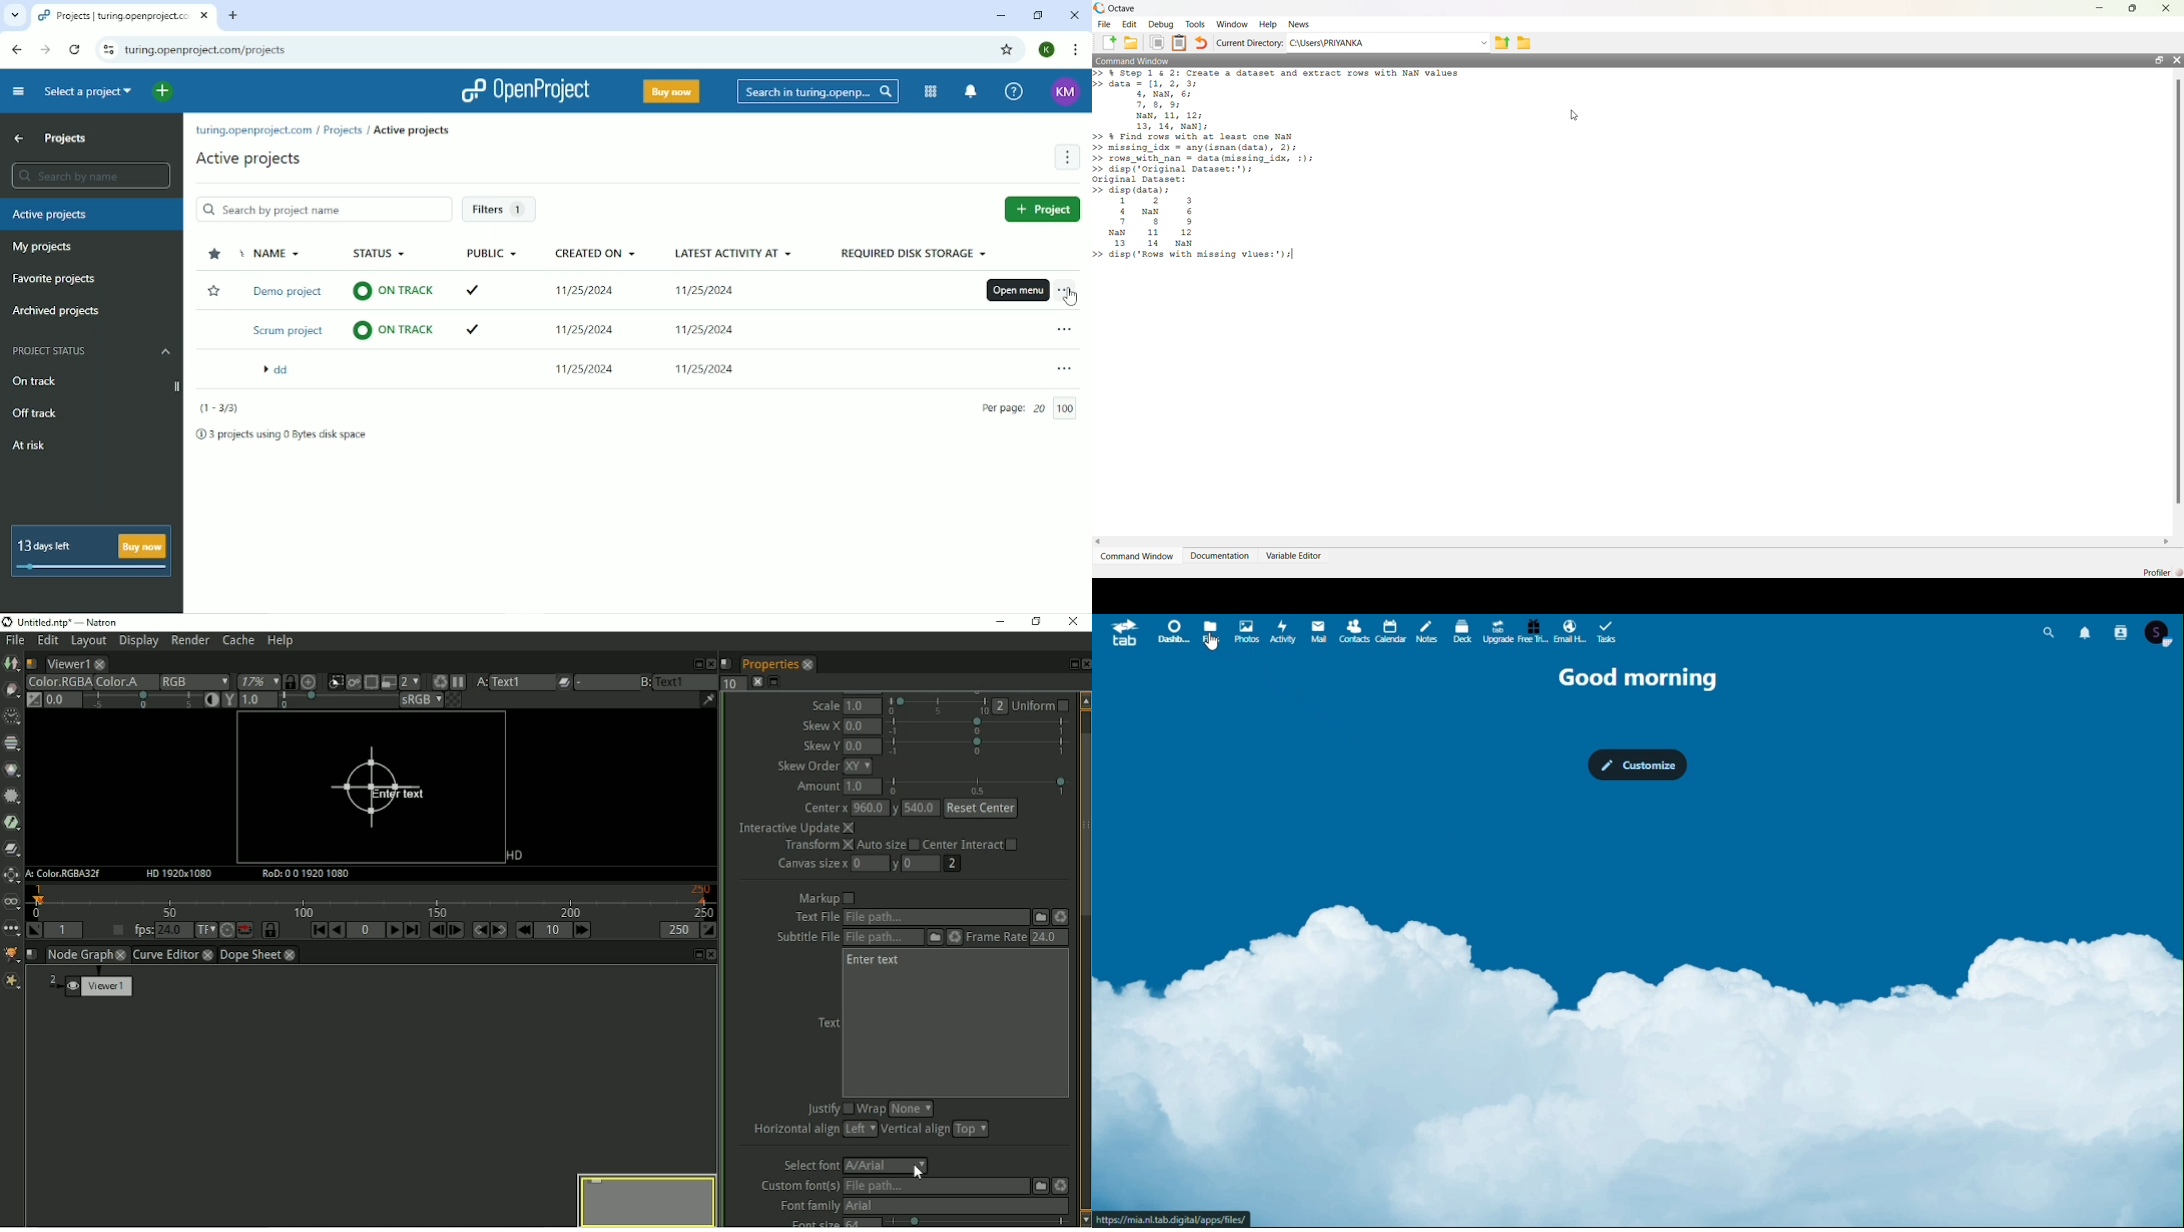 The width and height of the screenshot is (2184, 1232). Describe the element at coordinates (395, 930) in the screenshot. I see `Play forward` at that location.